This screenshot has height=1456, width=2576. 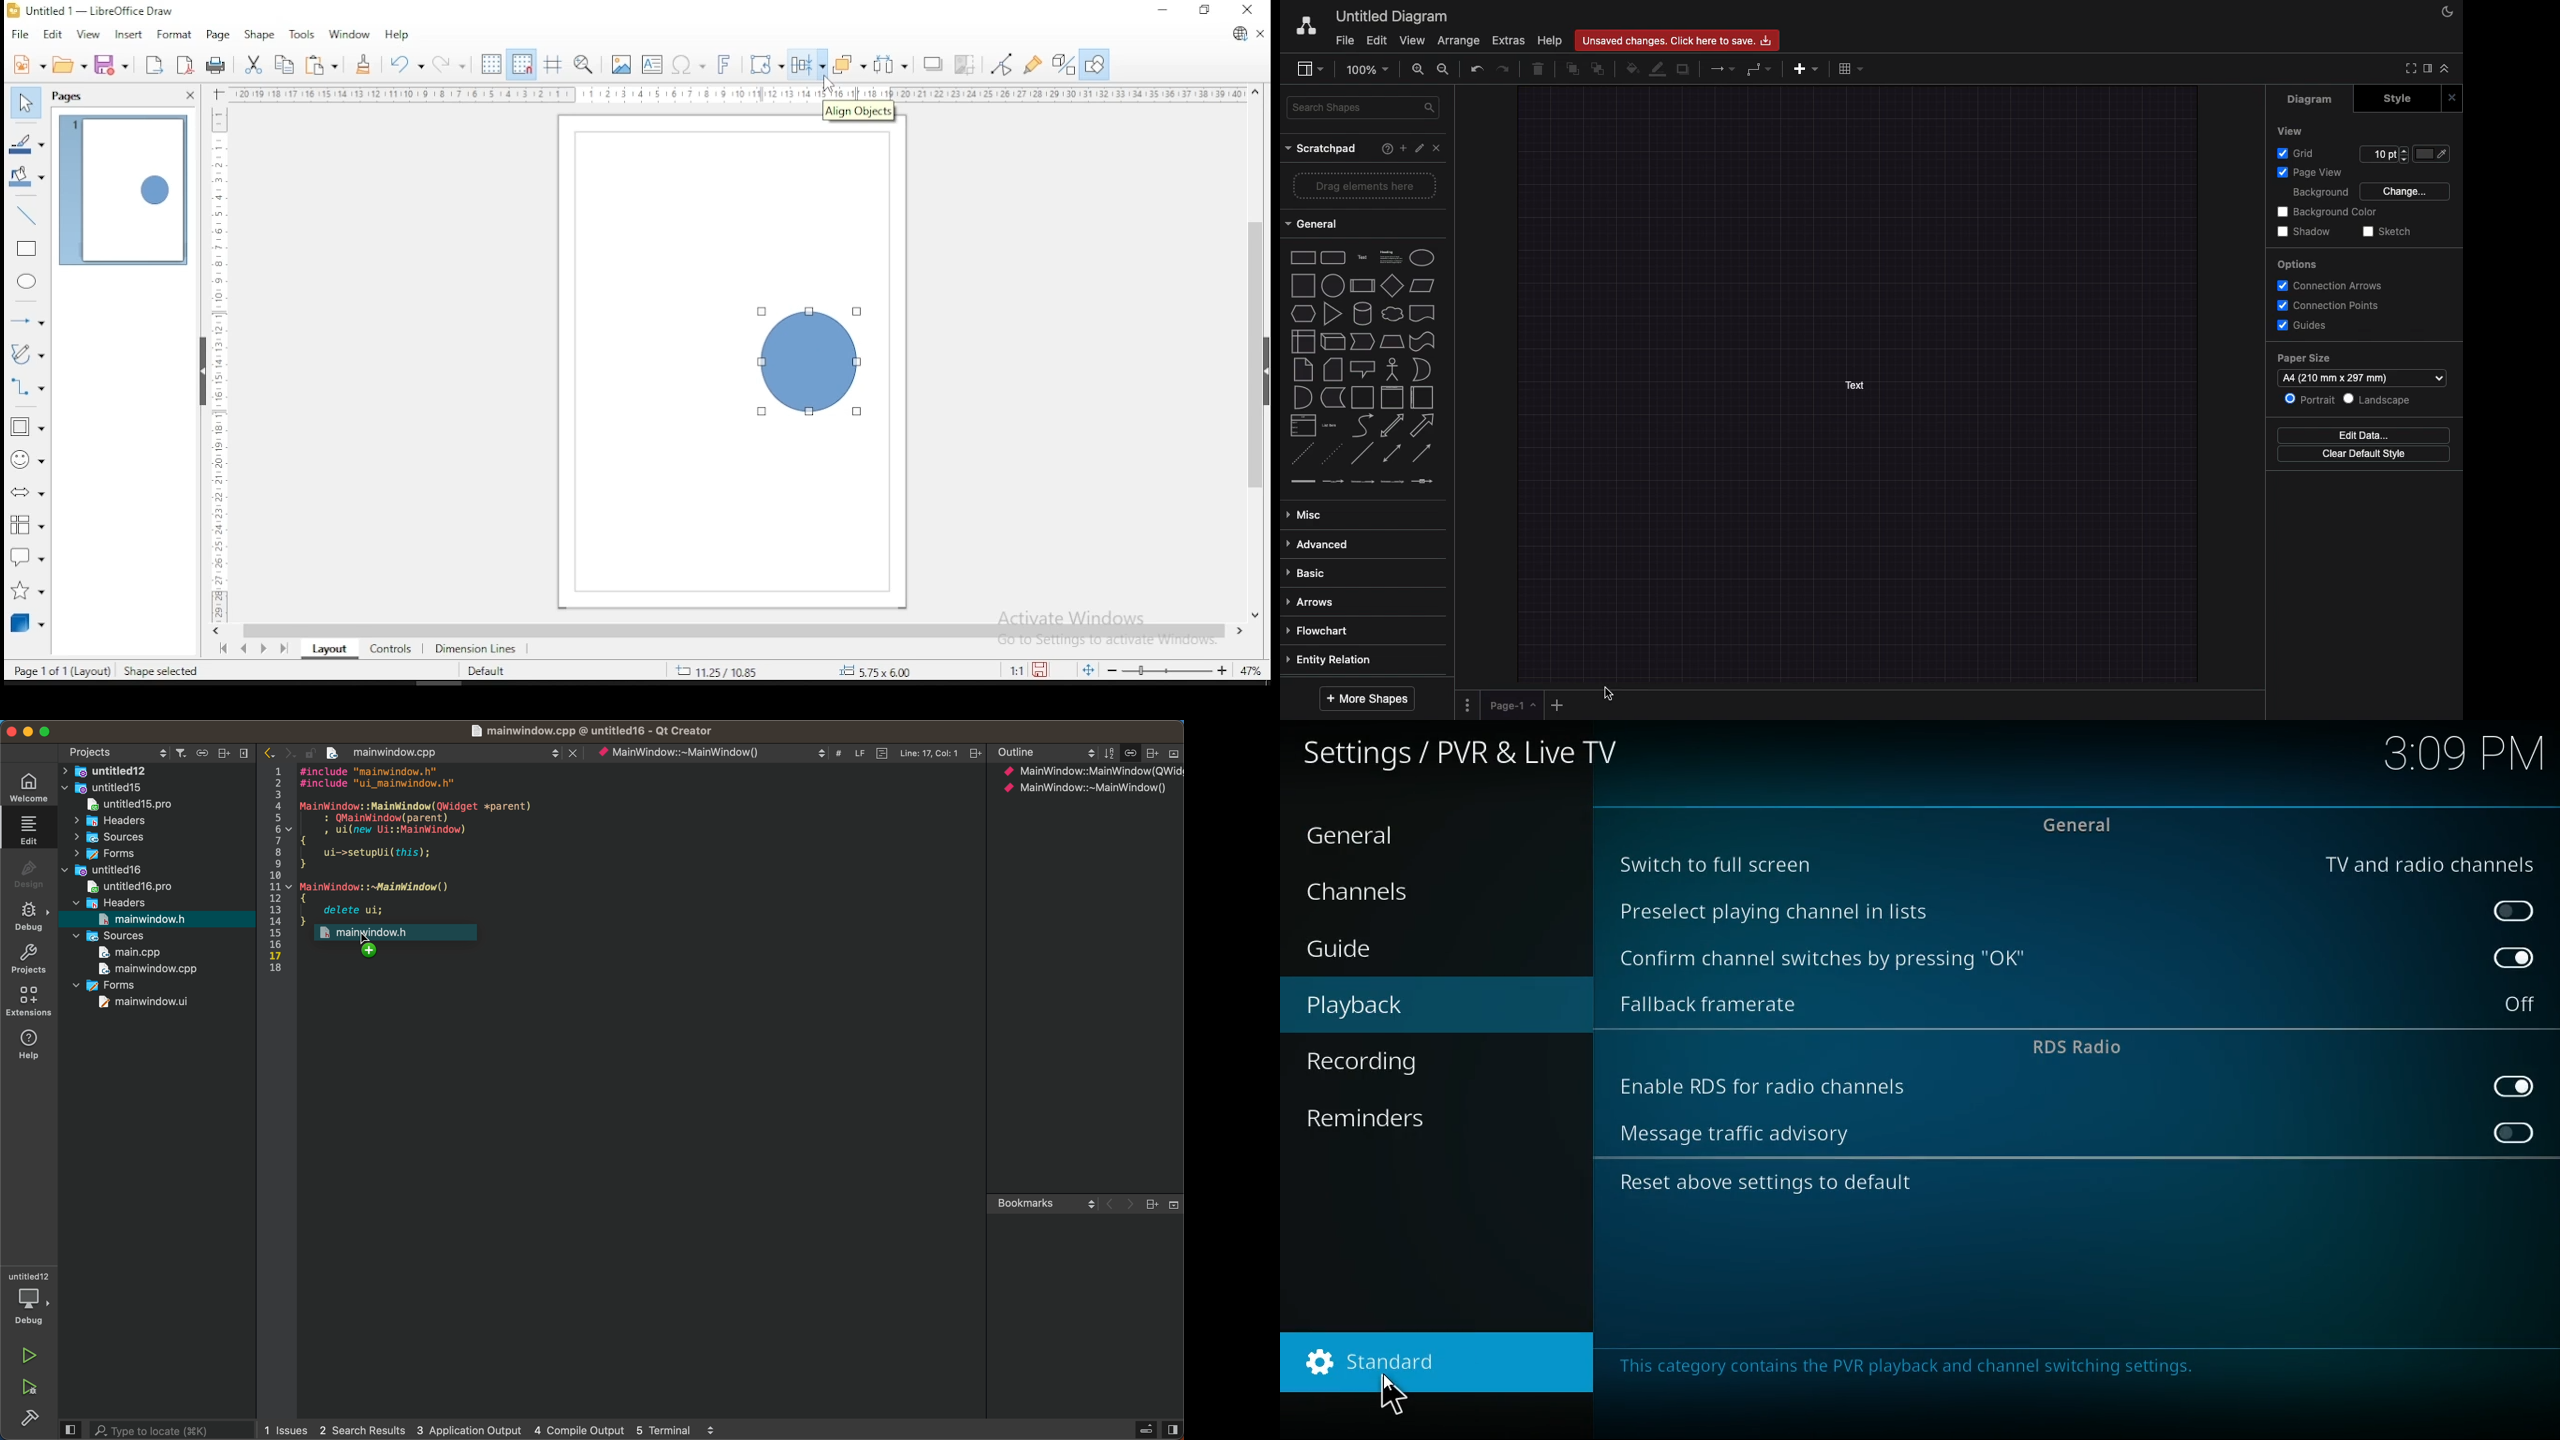 What do you see at coordinates (1572, 68) in the screenshot?
I see `To front` at bounding box center [1572, 68].